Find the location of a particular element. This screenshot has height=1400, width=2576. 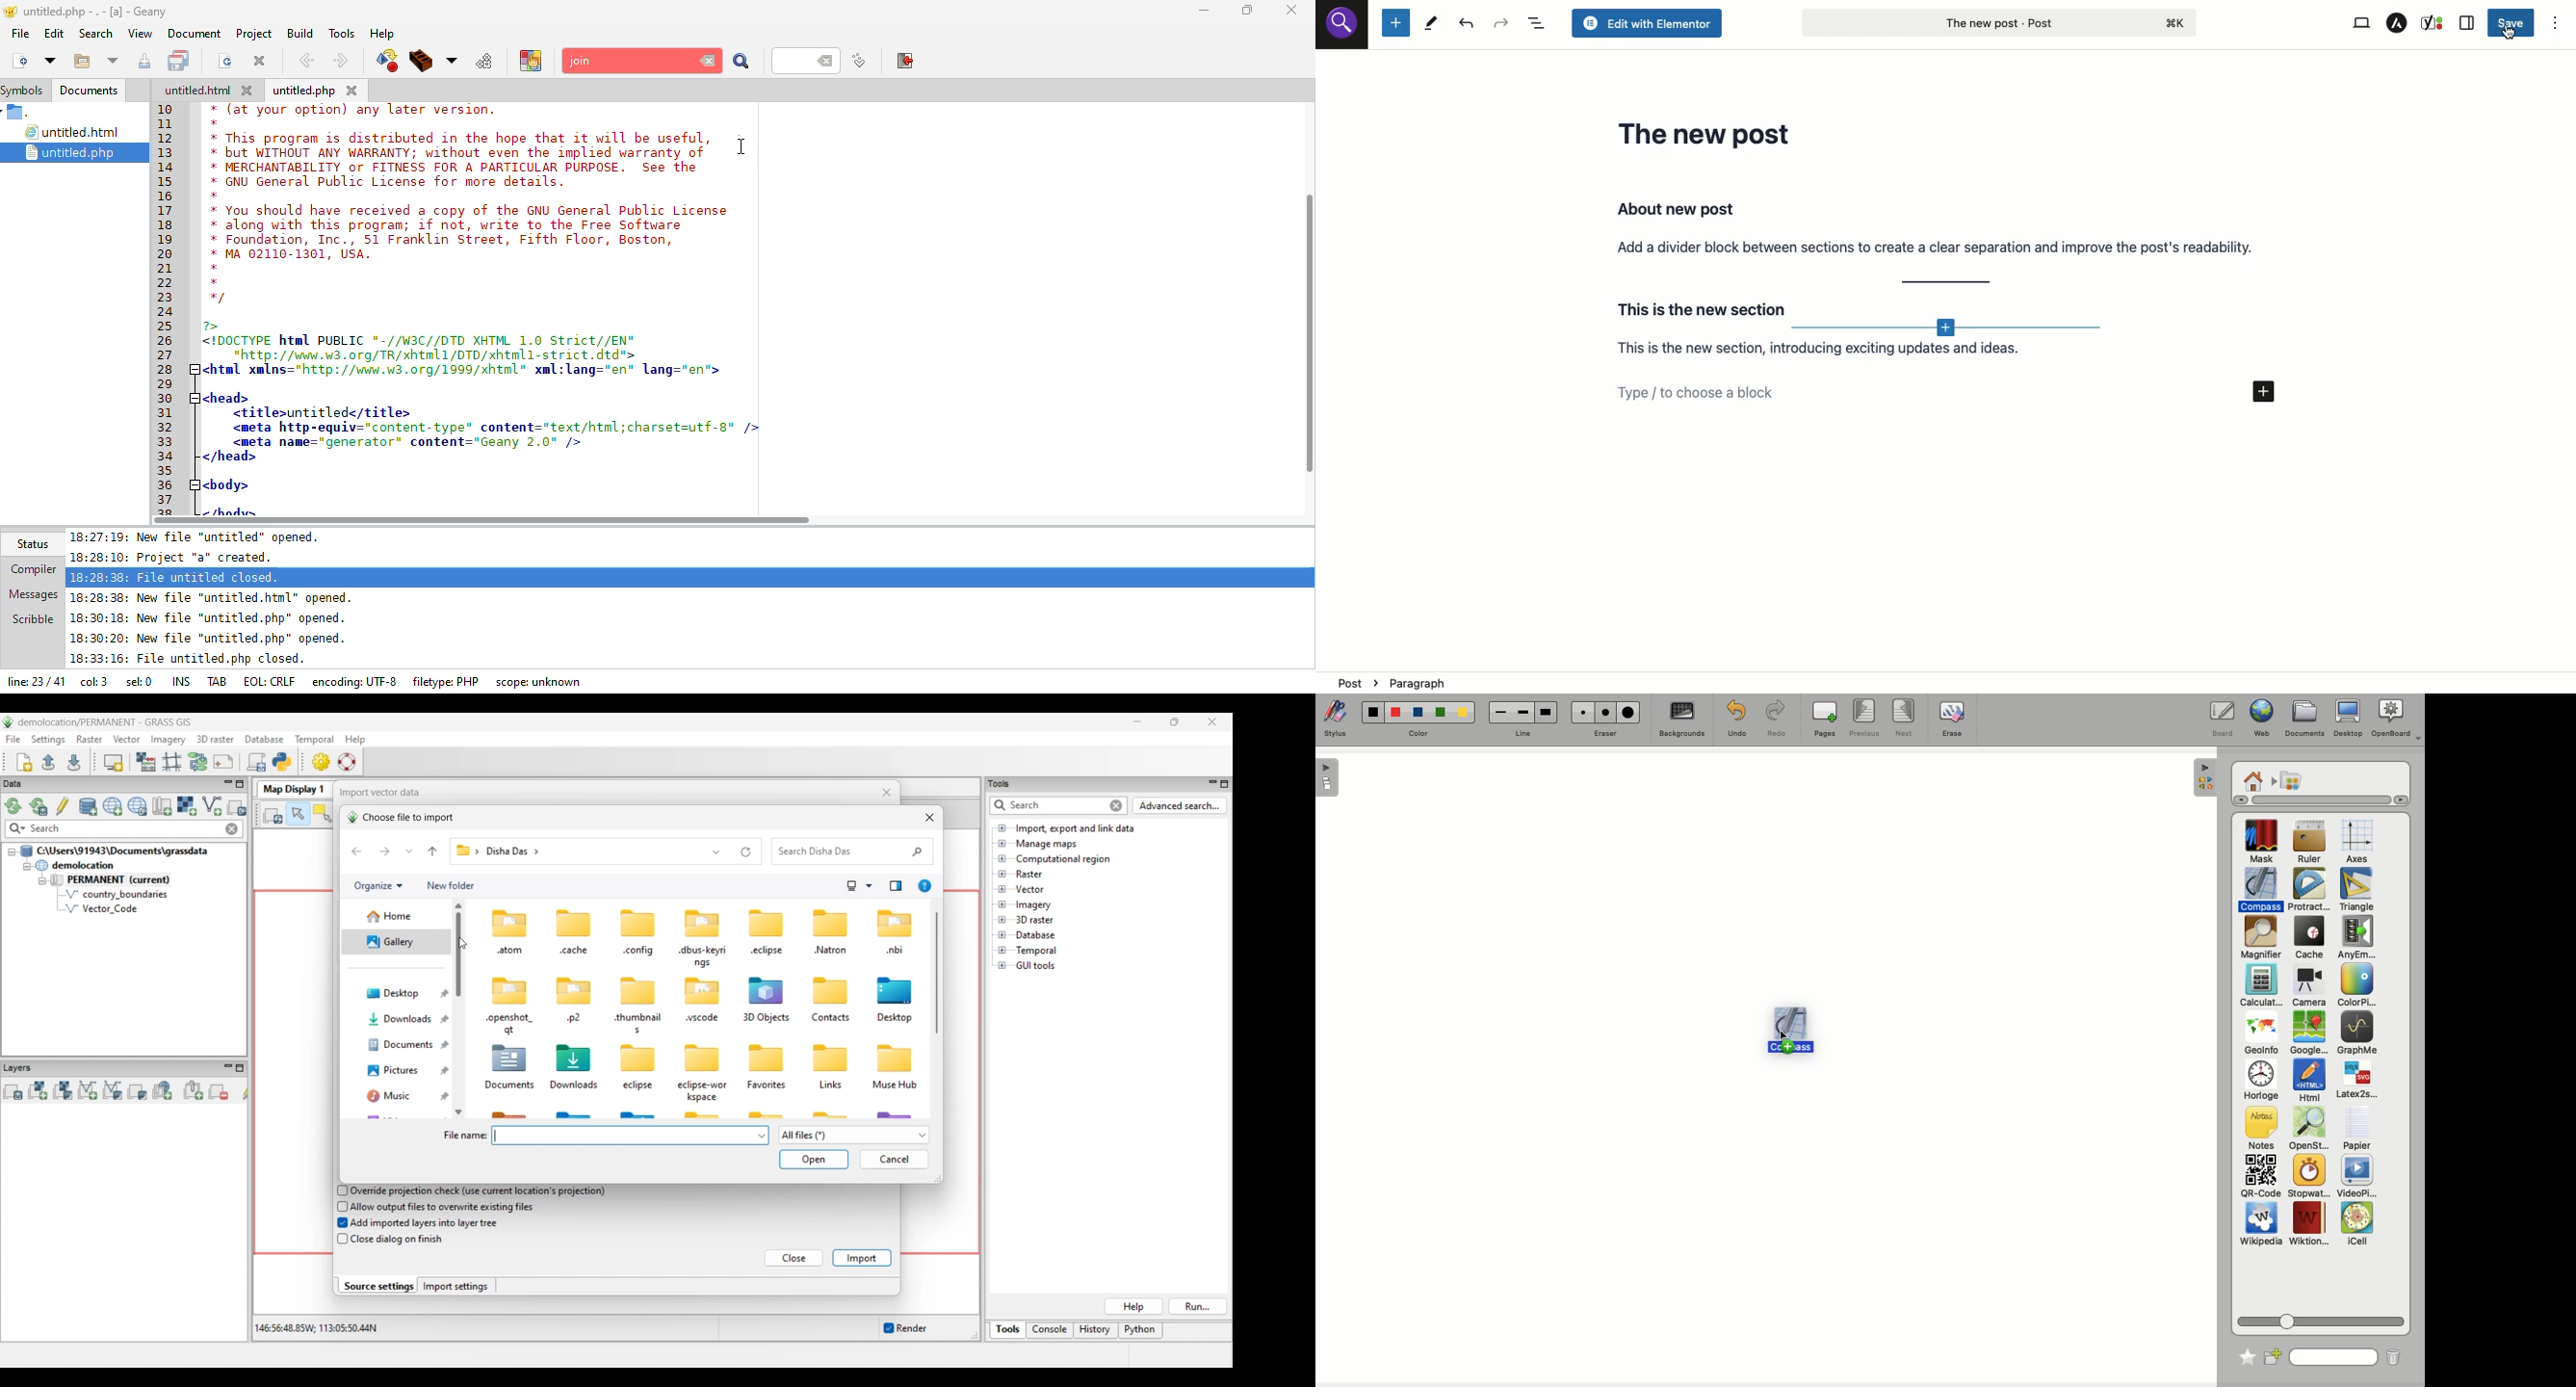

document is located at coordinates (194, 33).